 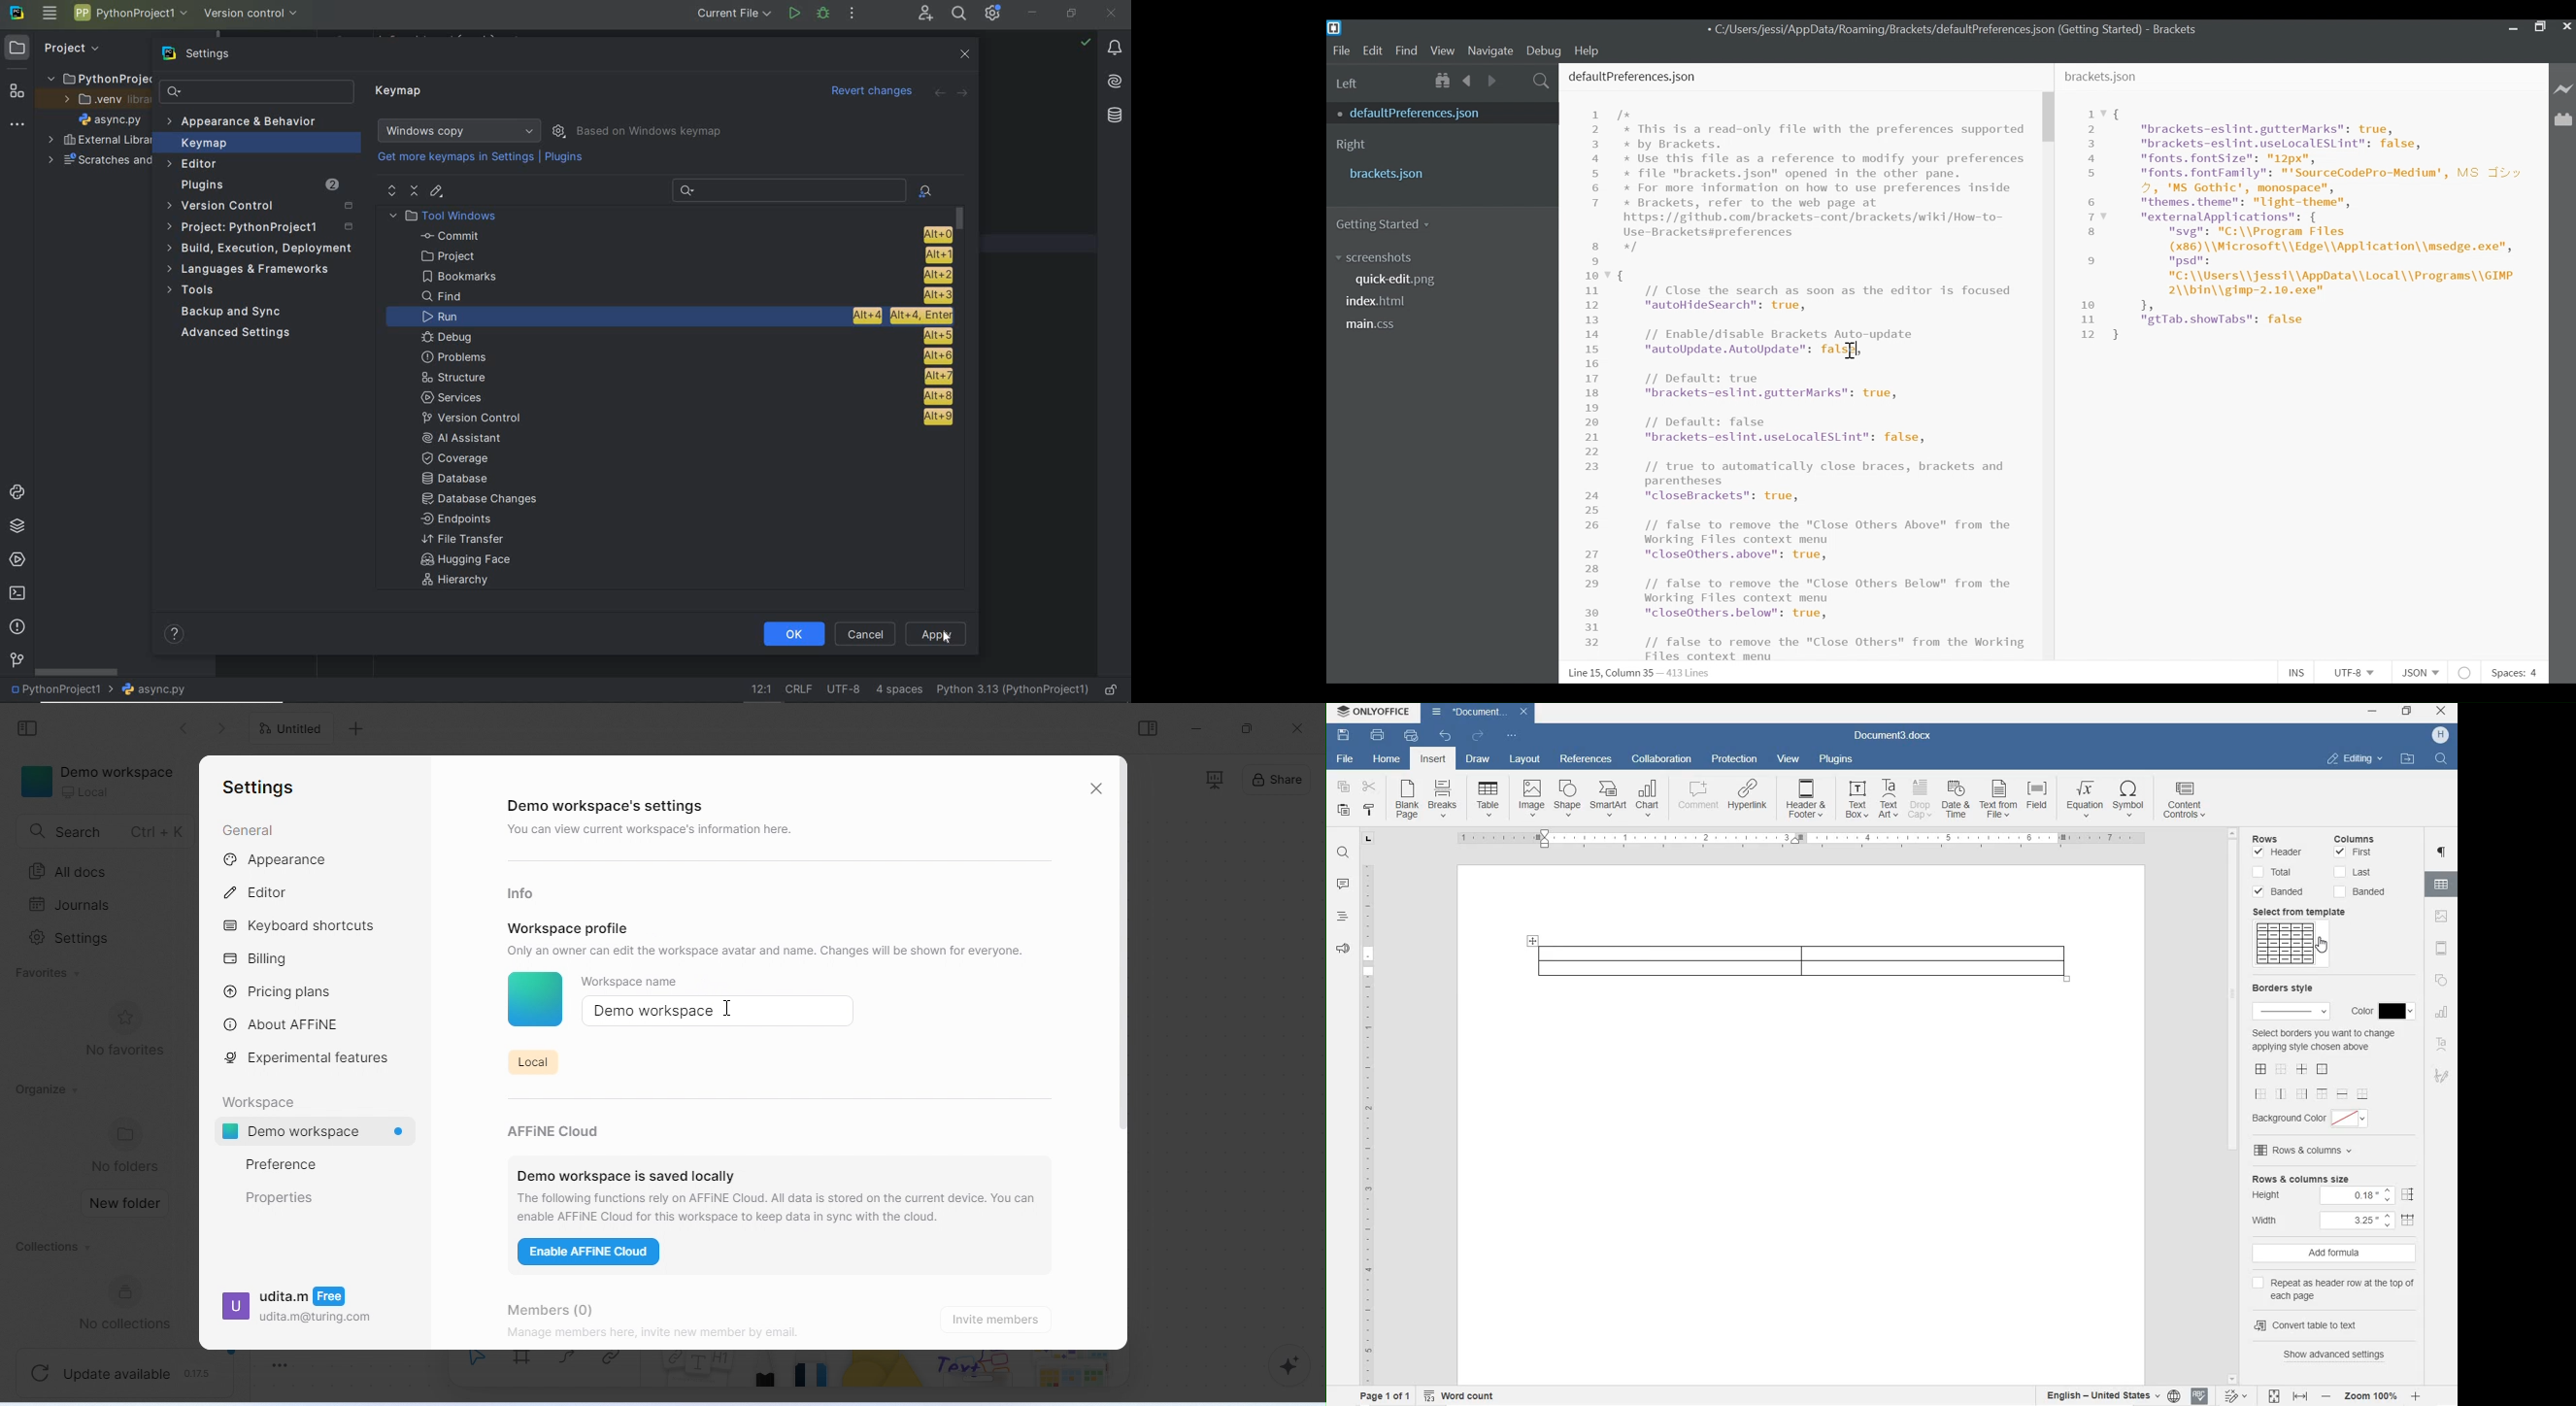 I want to click on HEADERS & FOOTERS, so click(x=2442, y=949).